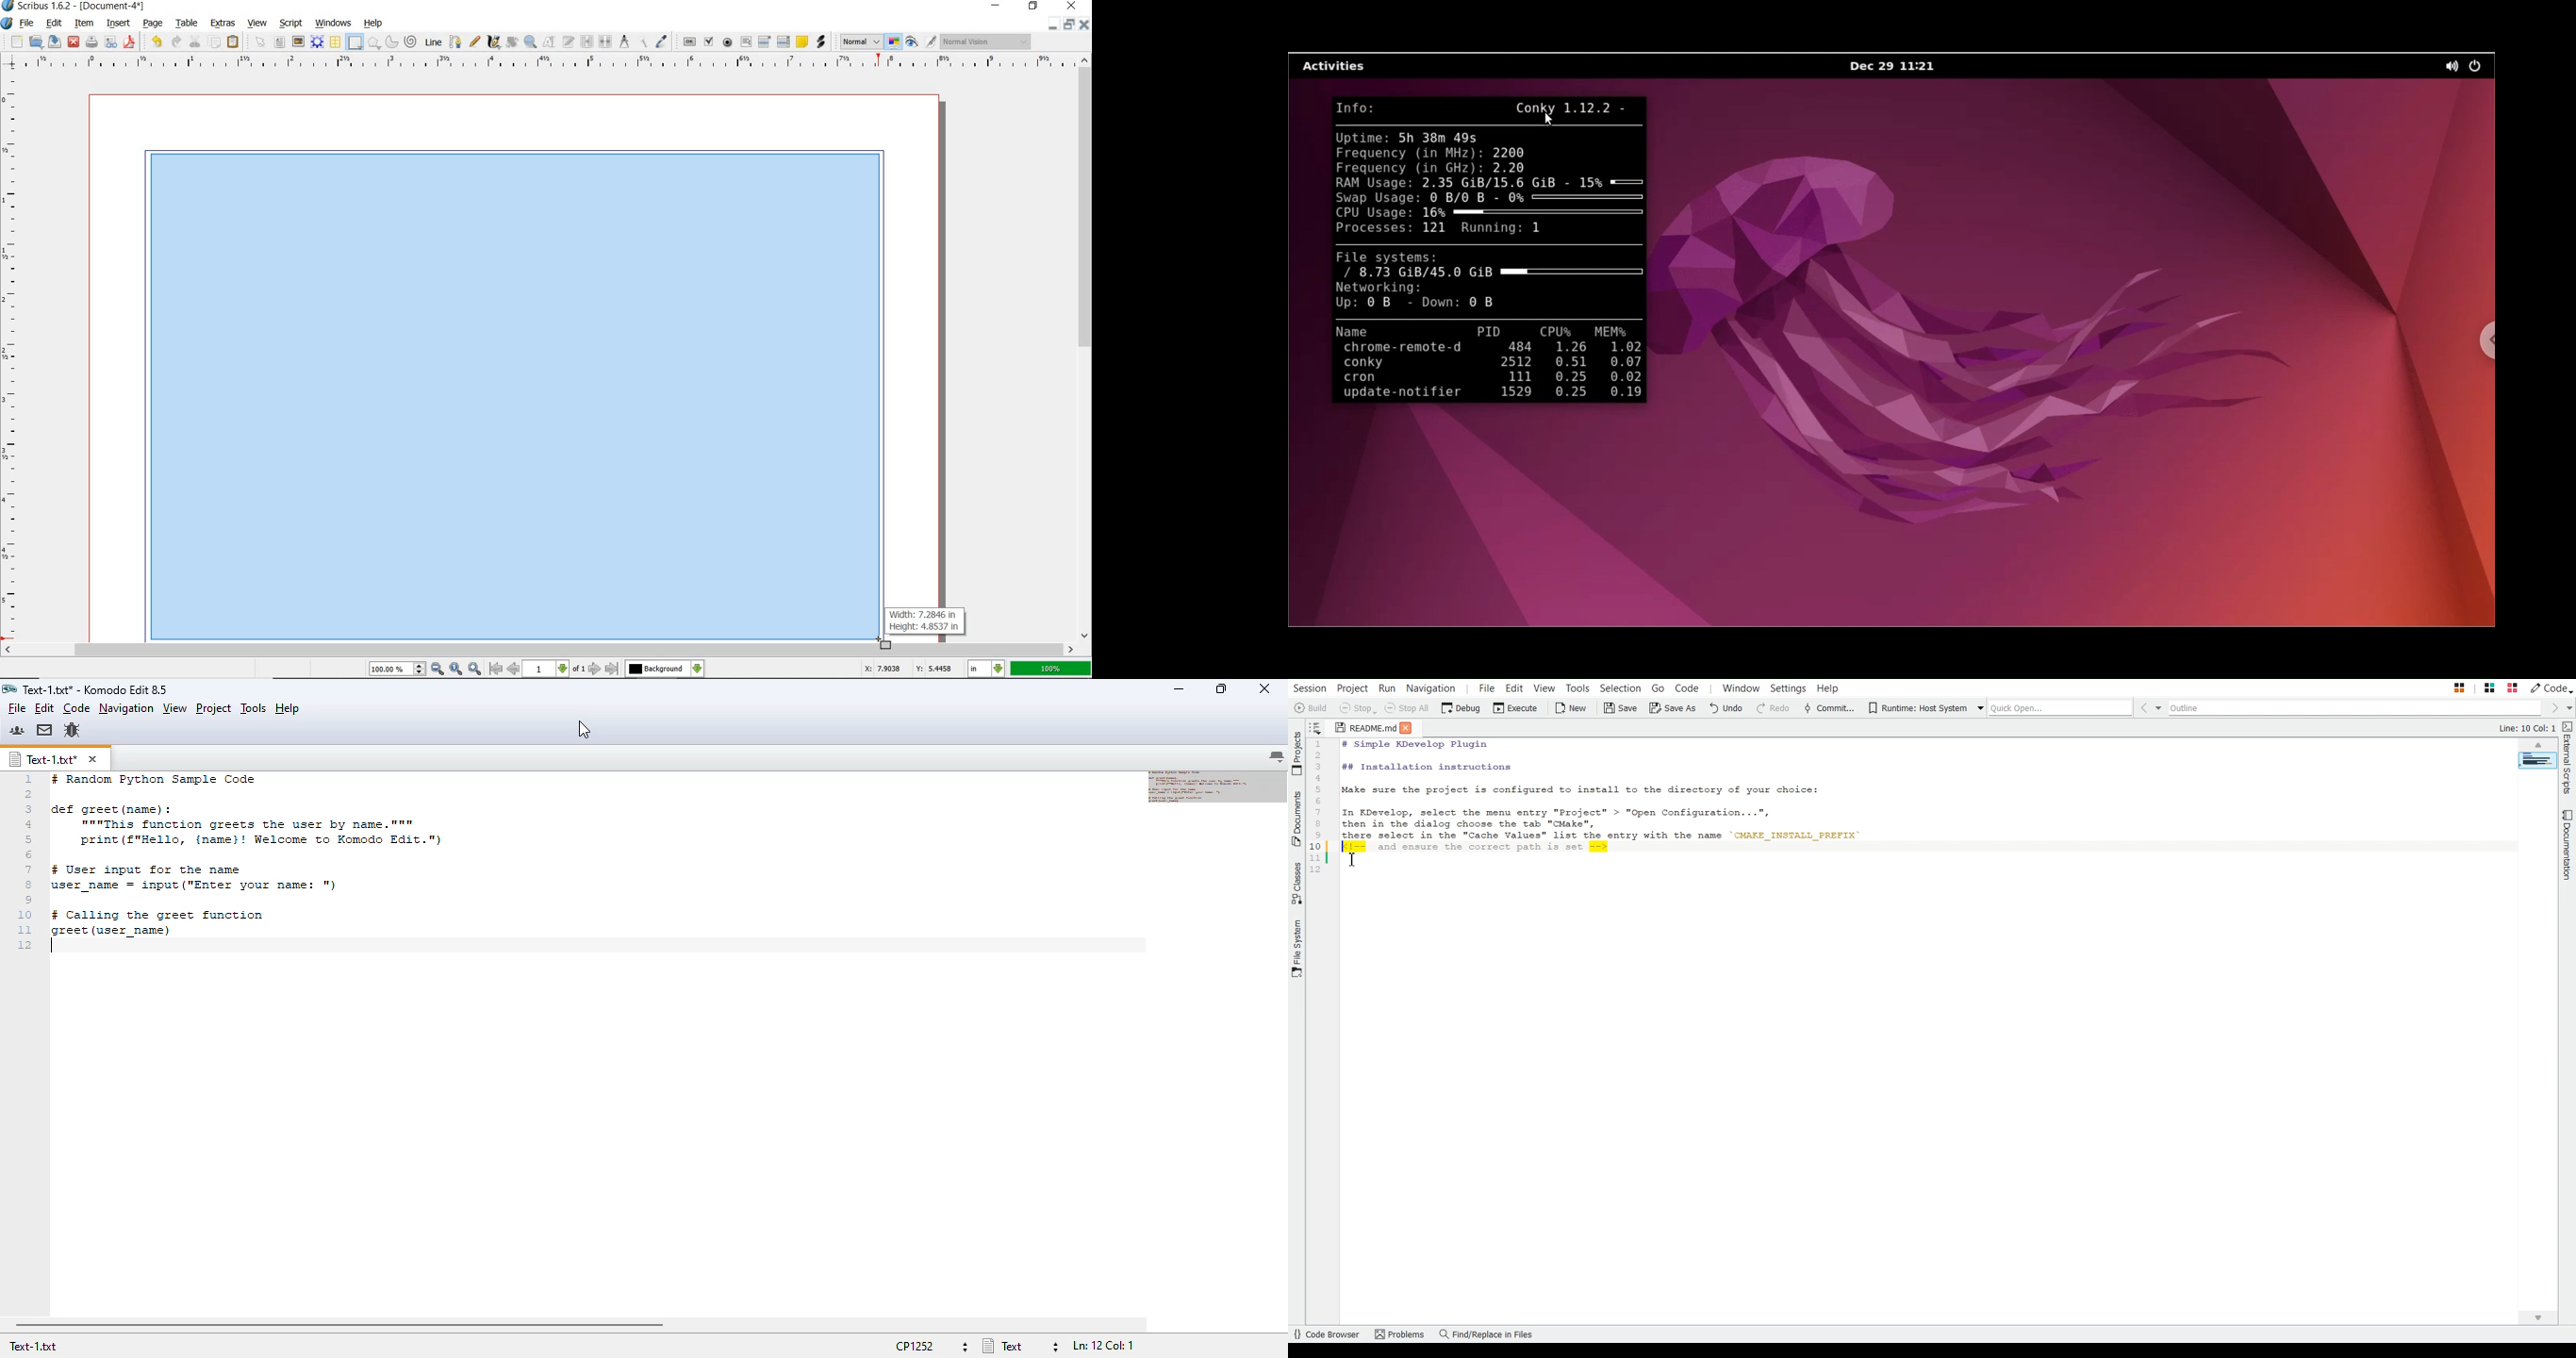 The image size is (2576, 1372). Describe the element at coordinates (548, 42) in the screenshot. I see `edit contents of frame` at that location.